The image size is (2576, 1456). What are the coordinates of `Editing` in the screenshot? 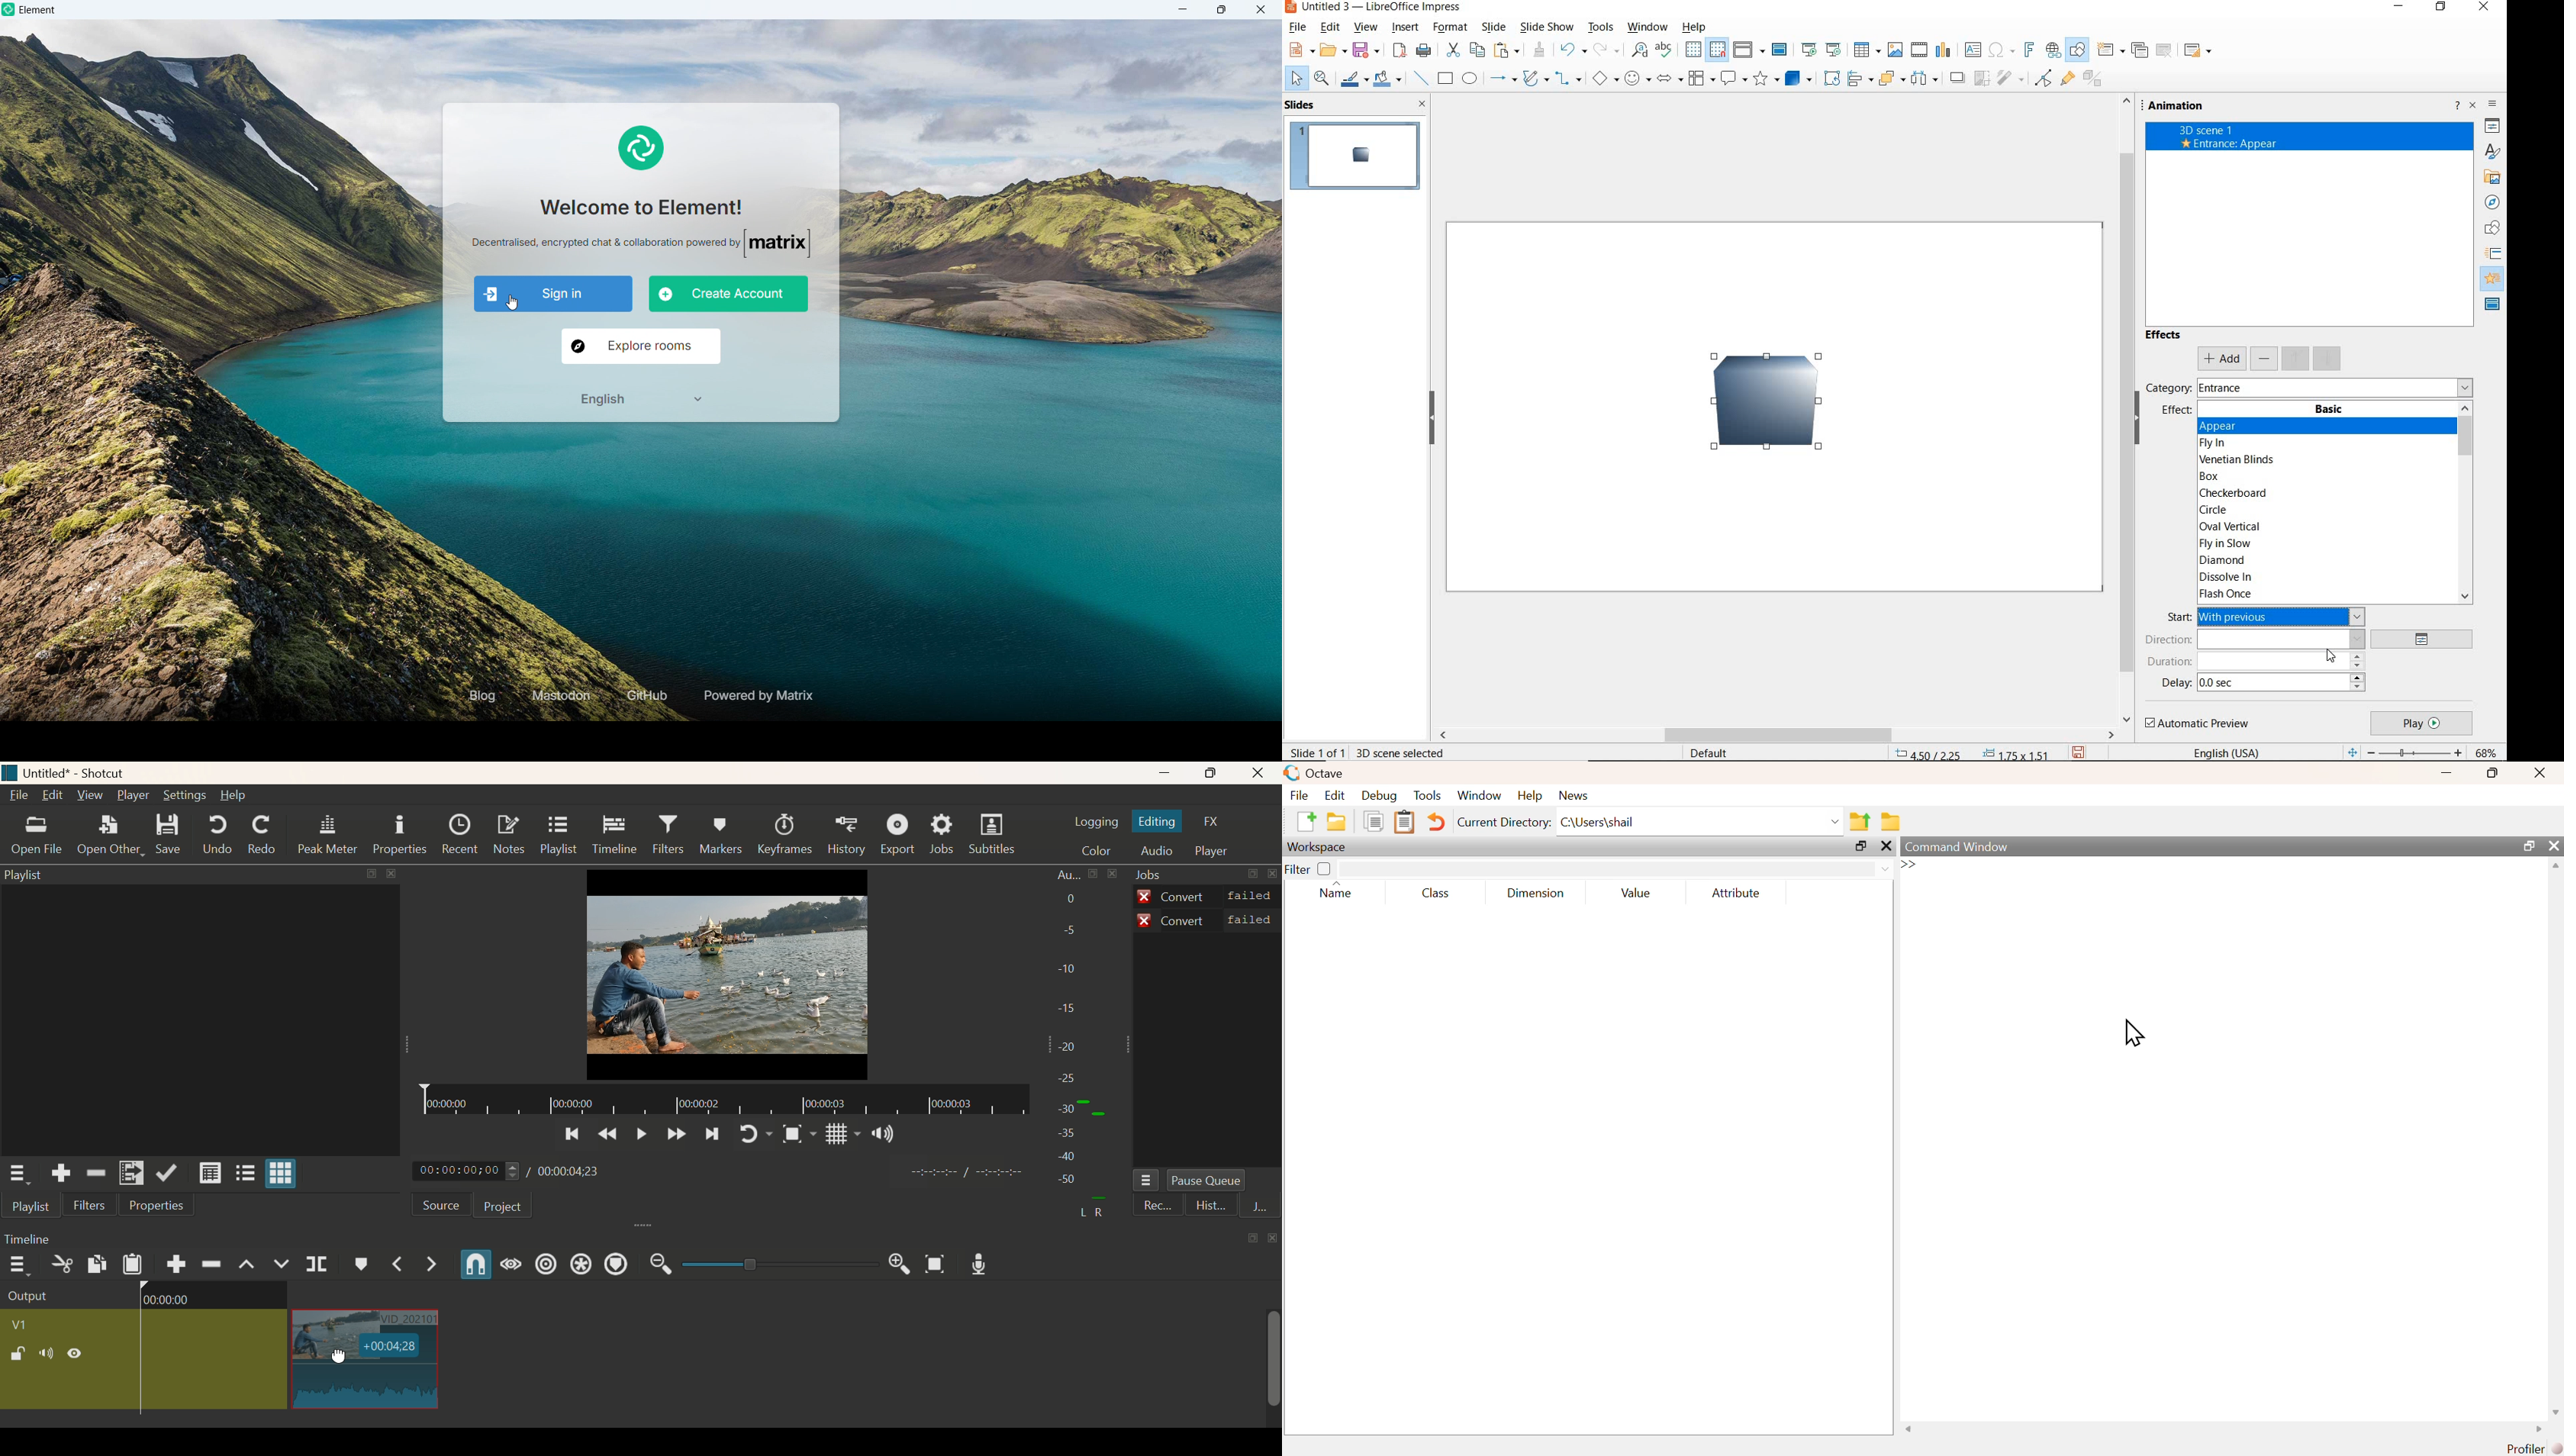 It's located at (1162, 822).